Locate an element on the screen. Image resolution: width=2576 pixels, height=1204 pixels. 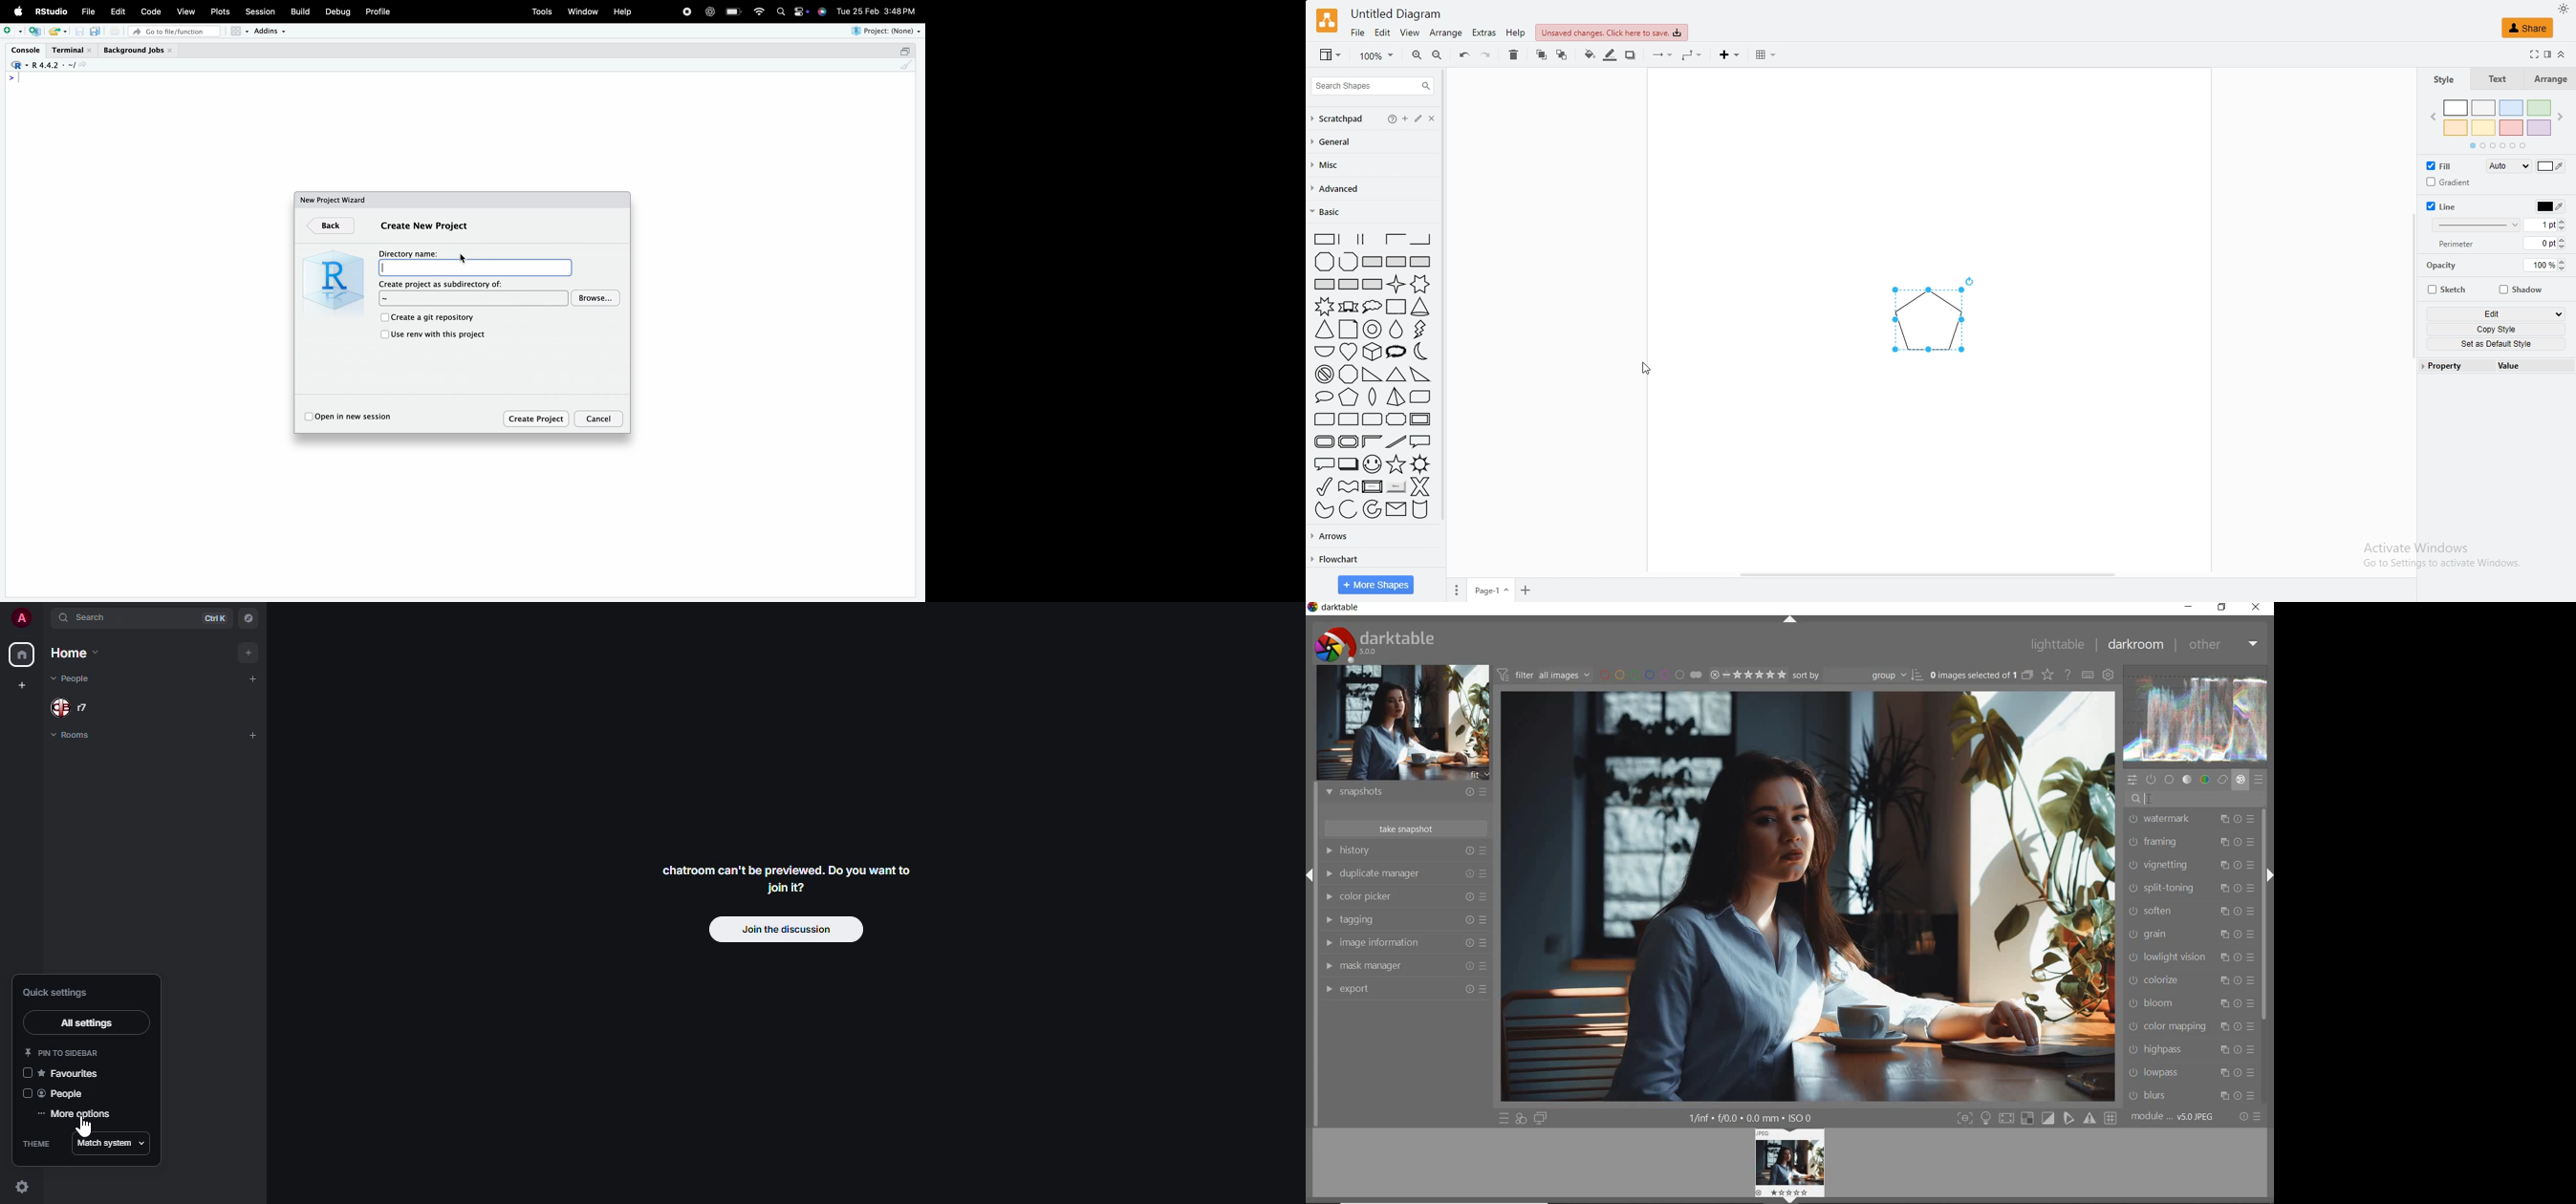
fill color is located at coordinates (2551, 166).